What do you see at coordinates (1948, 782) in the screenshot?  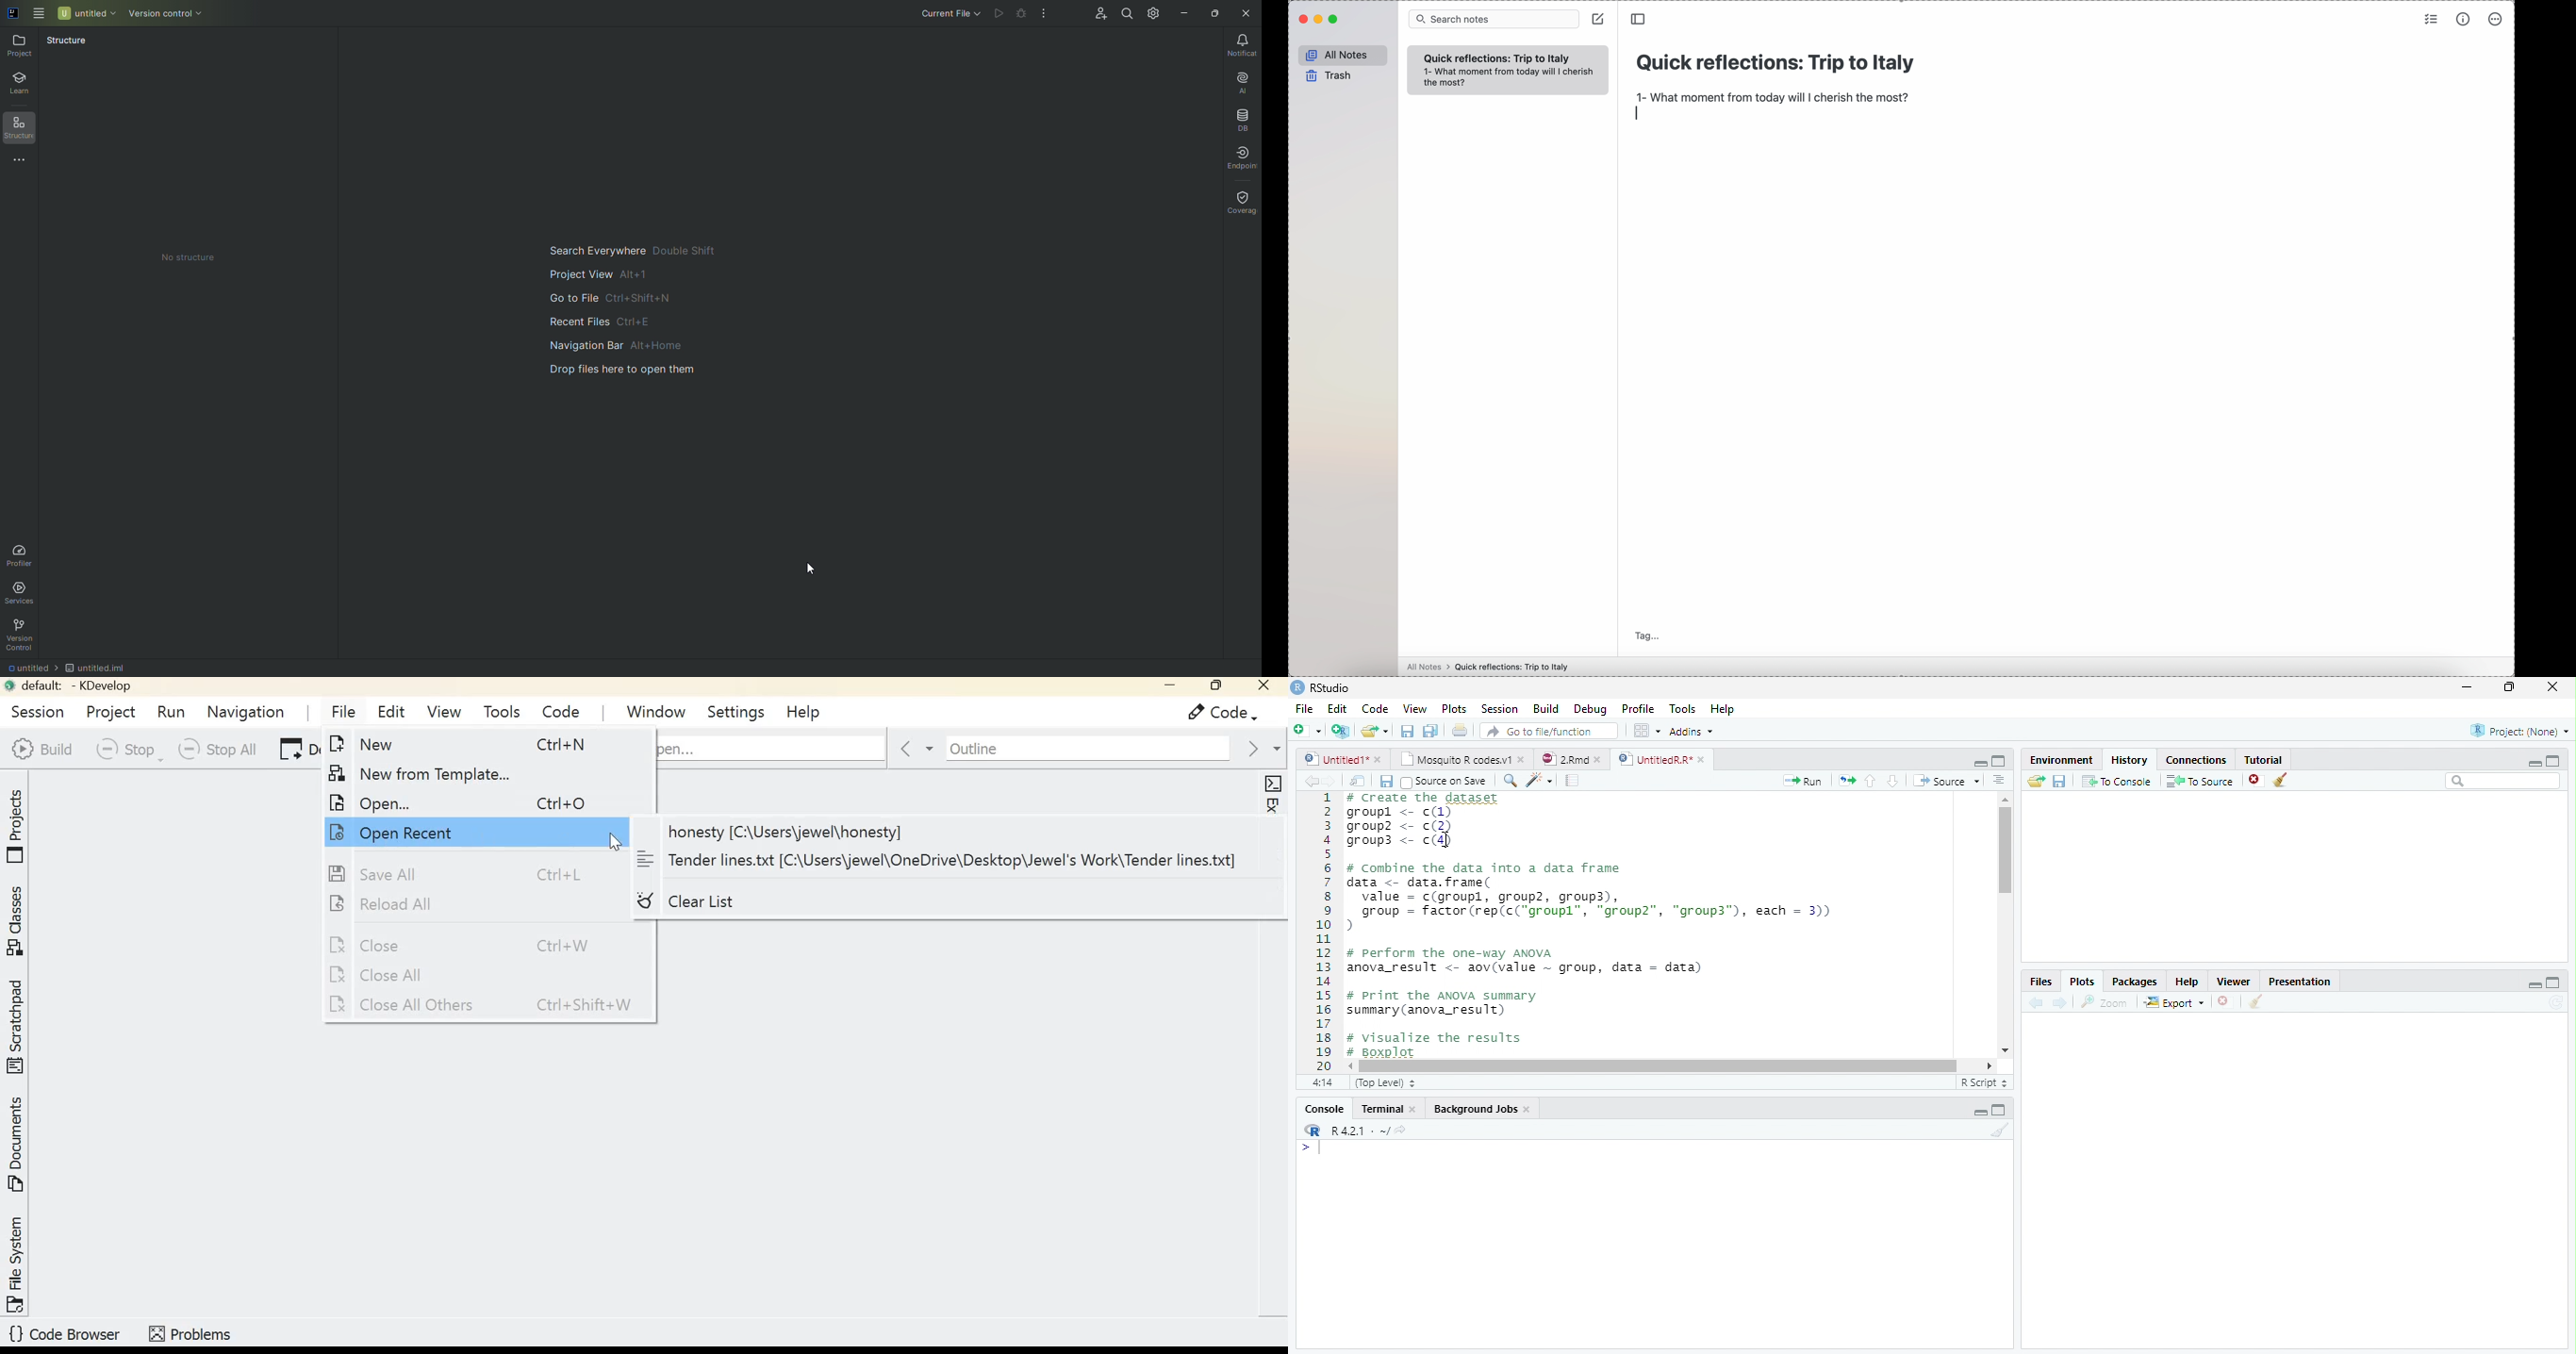 I see `Source` at bounding box center [1948, 782].